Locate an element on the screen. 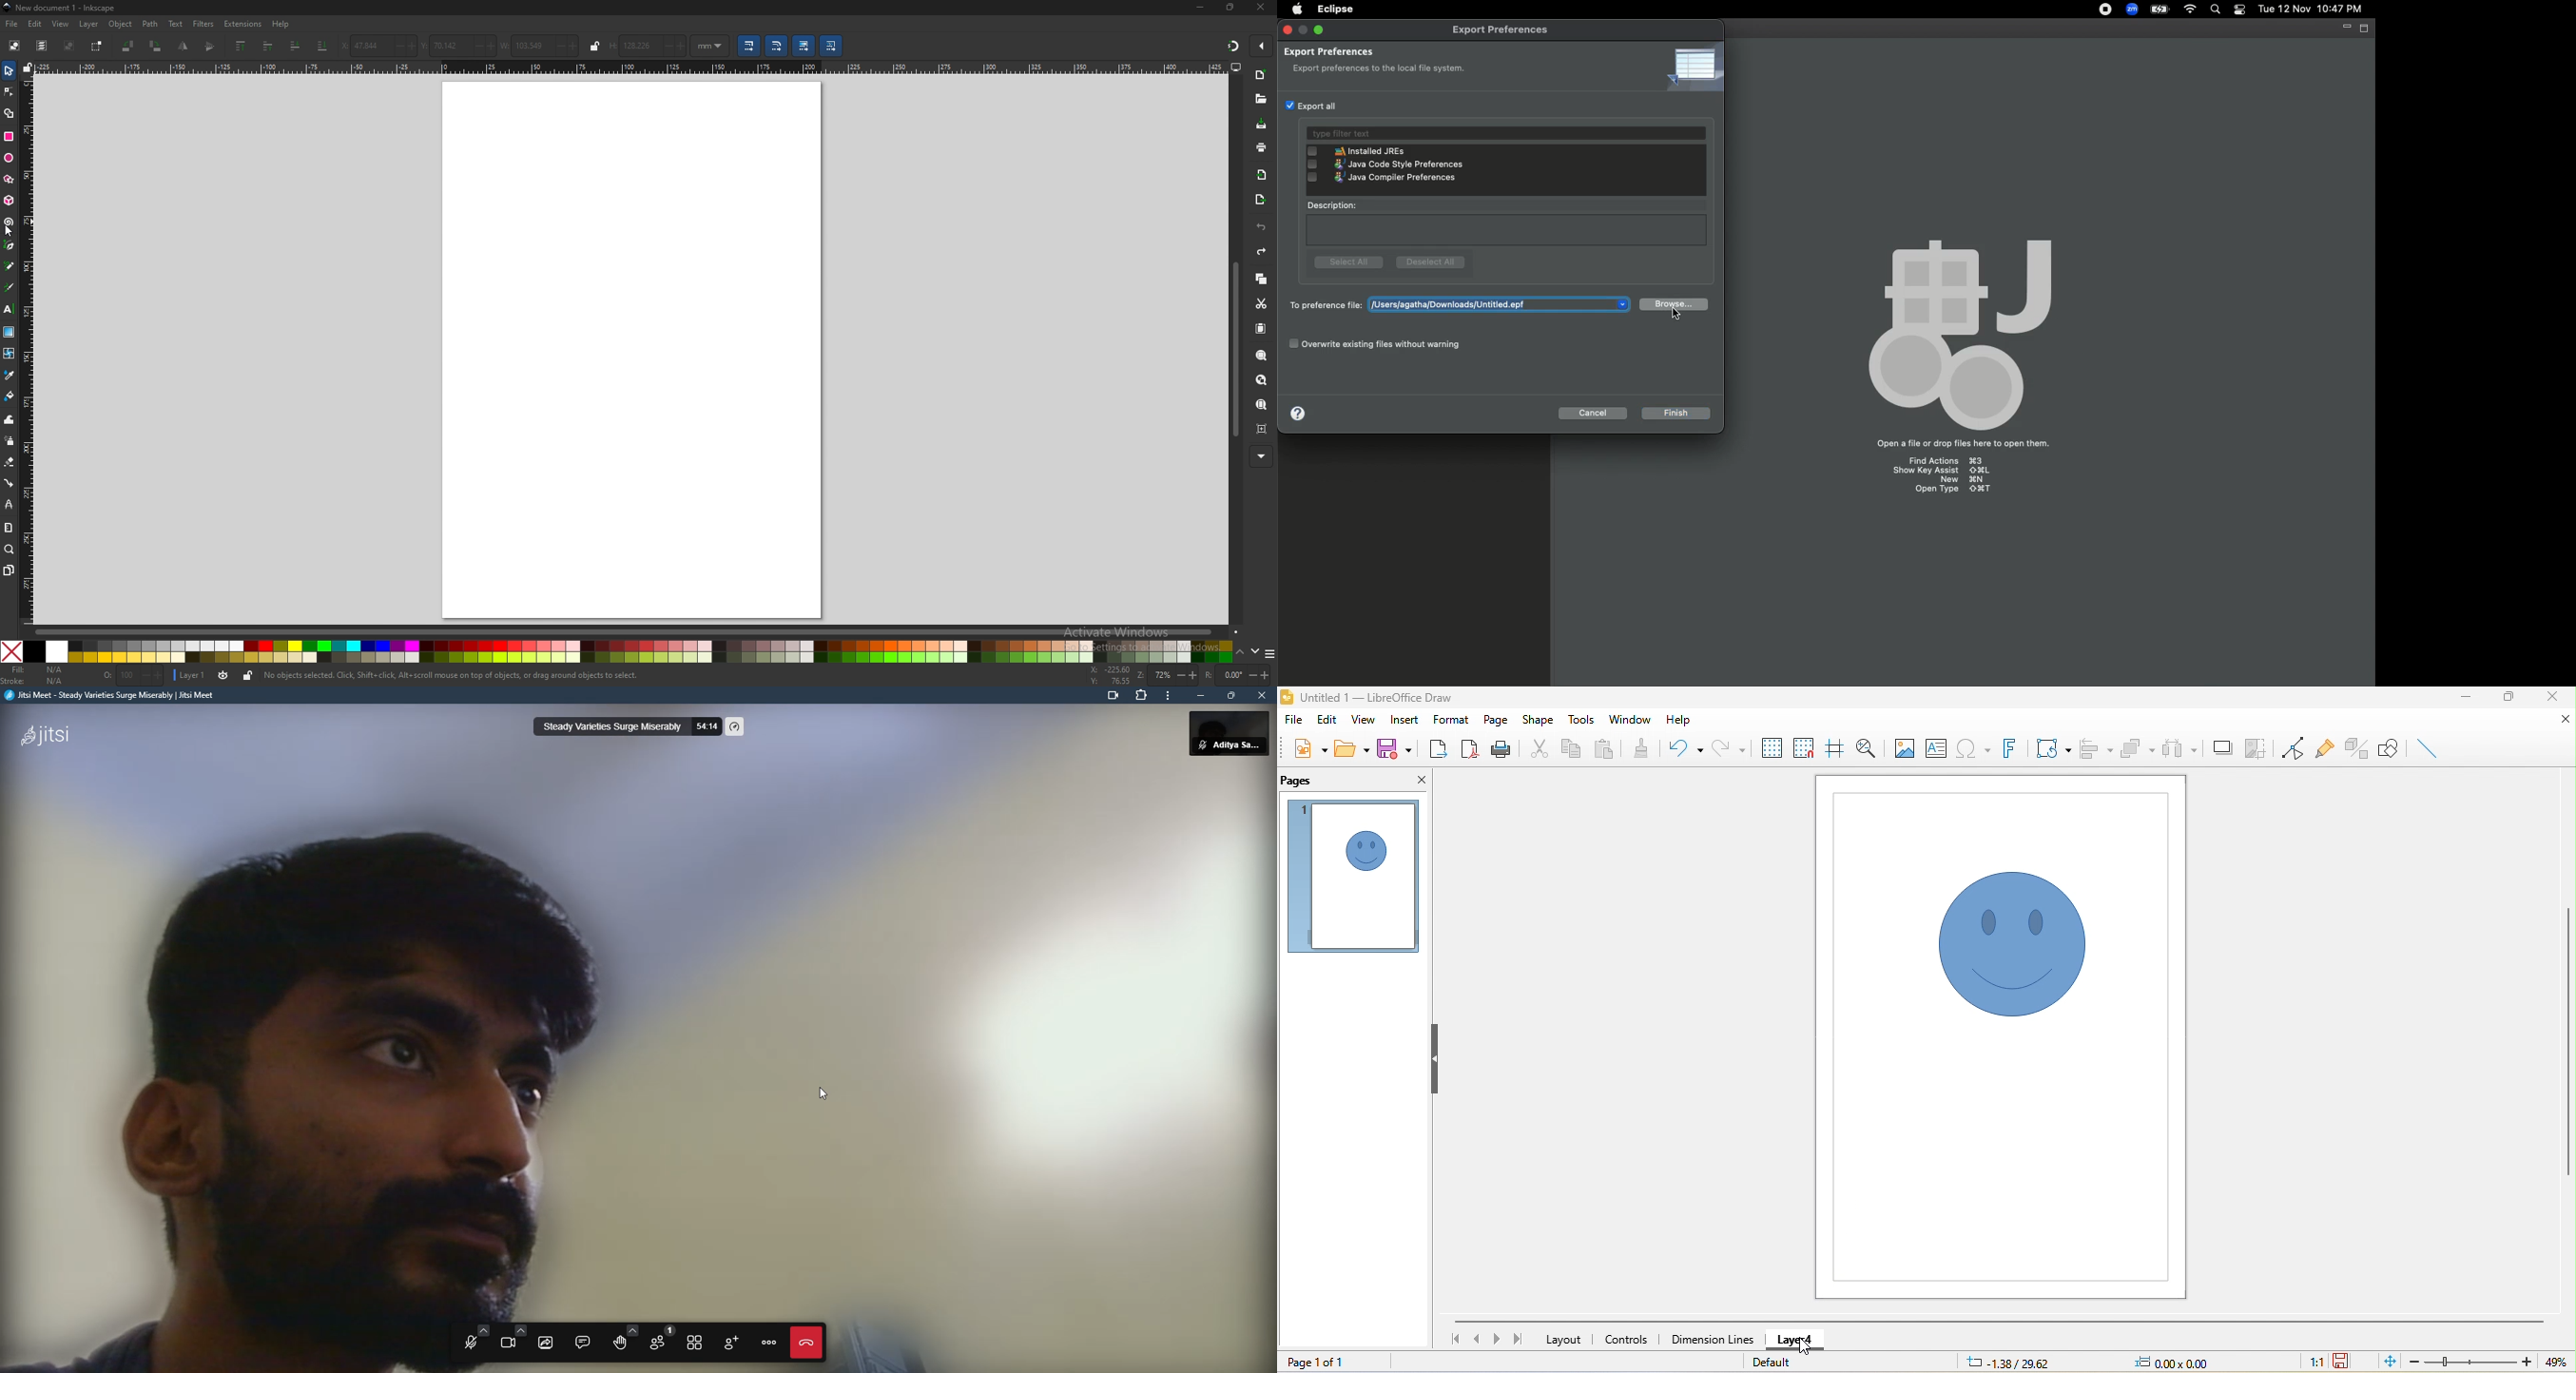 The height and width of the screenshot is (1400, 2576). raise selection to top is located at coordinates (242, 46).